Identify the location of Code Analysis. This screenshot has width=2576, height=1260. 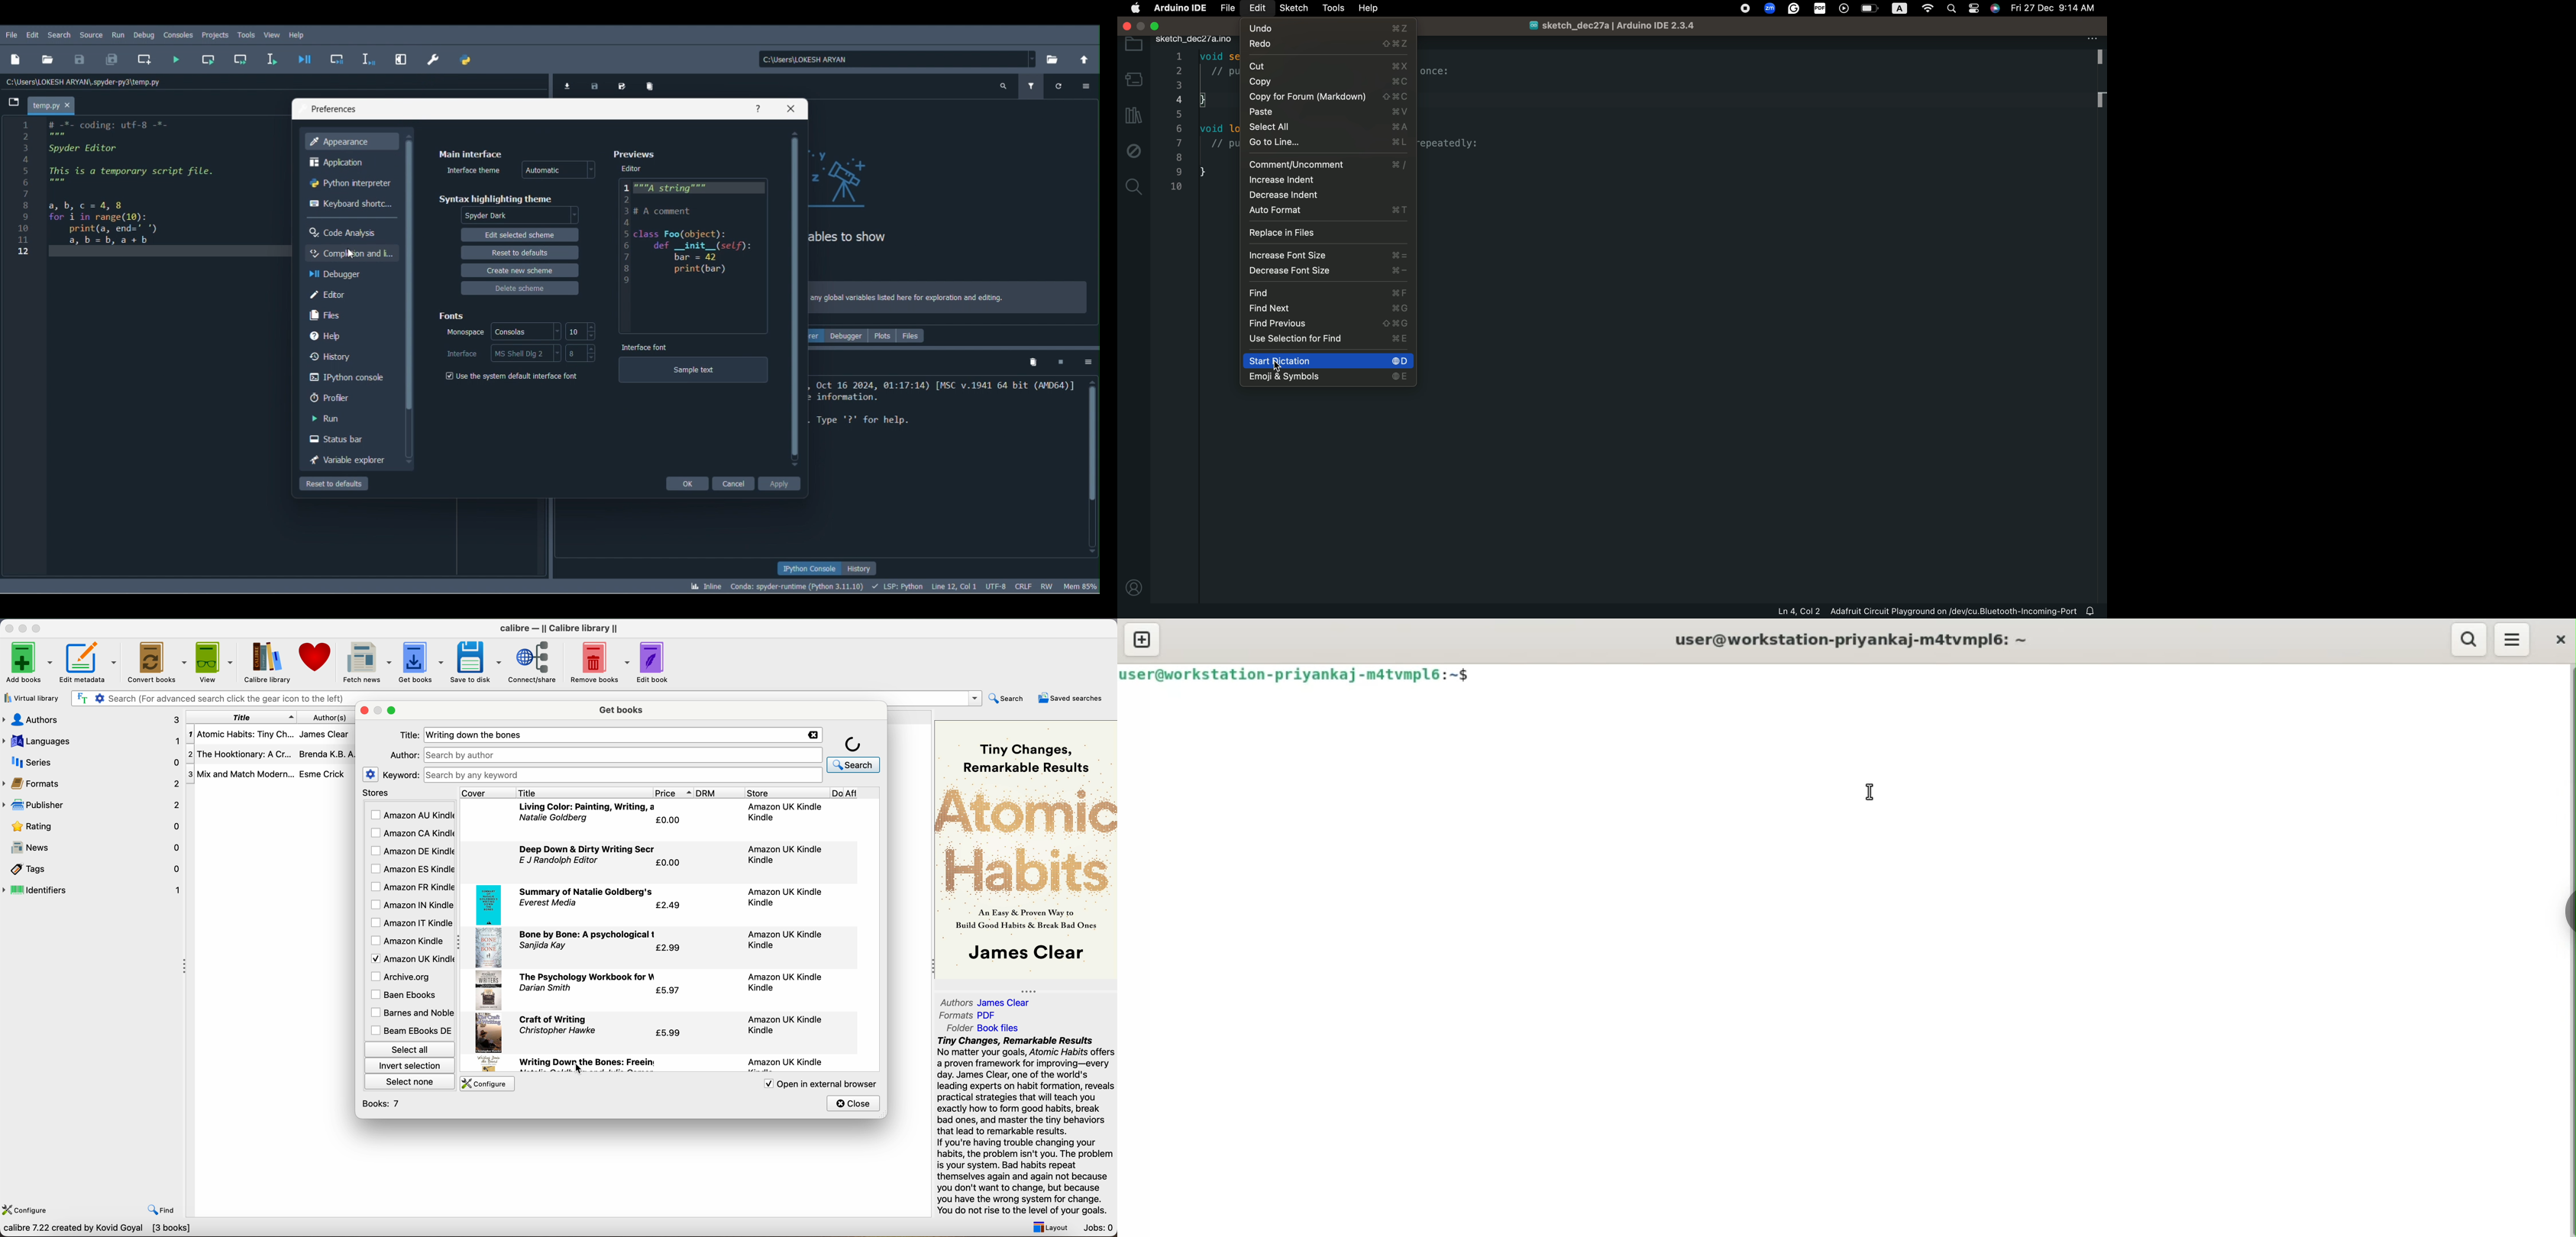
(341, 231).